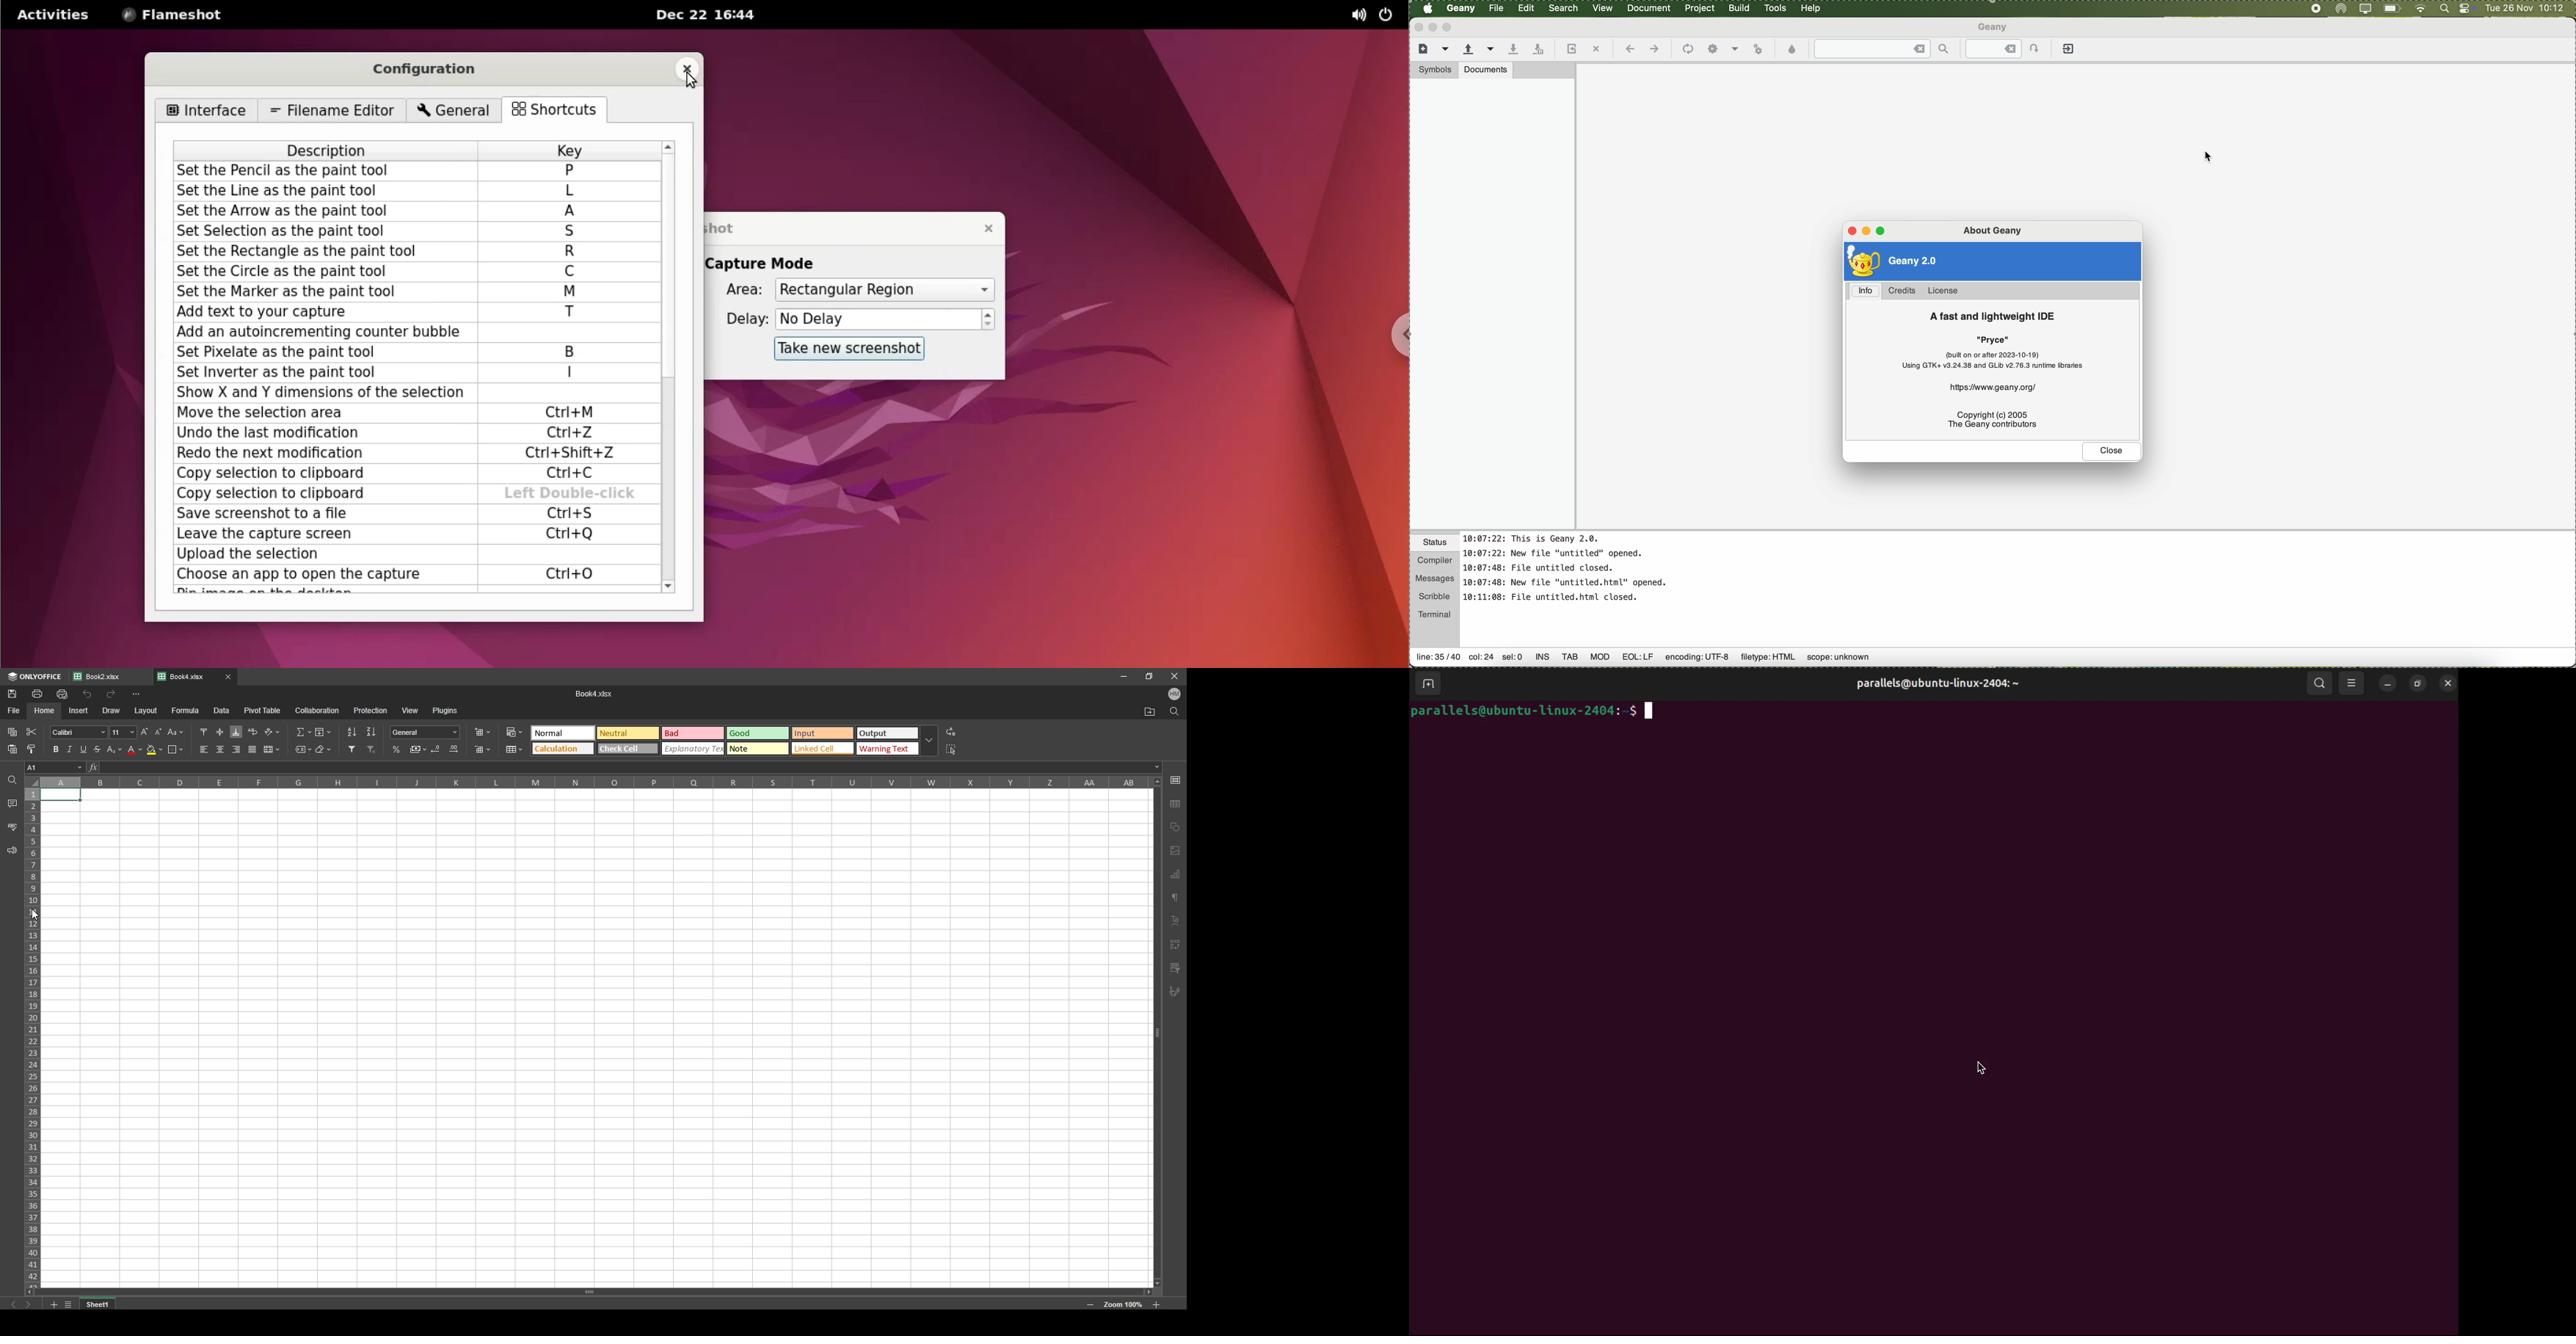 This screenshot has width=2576, height=1344. Describe the element at coordinates (63, 694) in the screenshot. I see `quick print` at that location.